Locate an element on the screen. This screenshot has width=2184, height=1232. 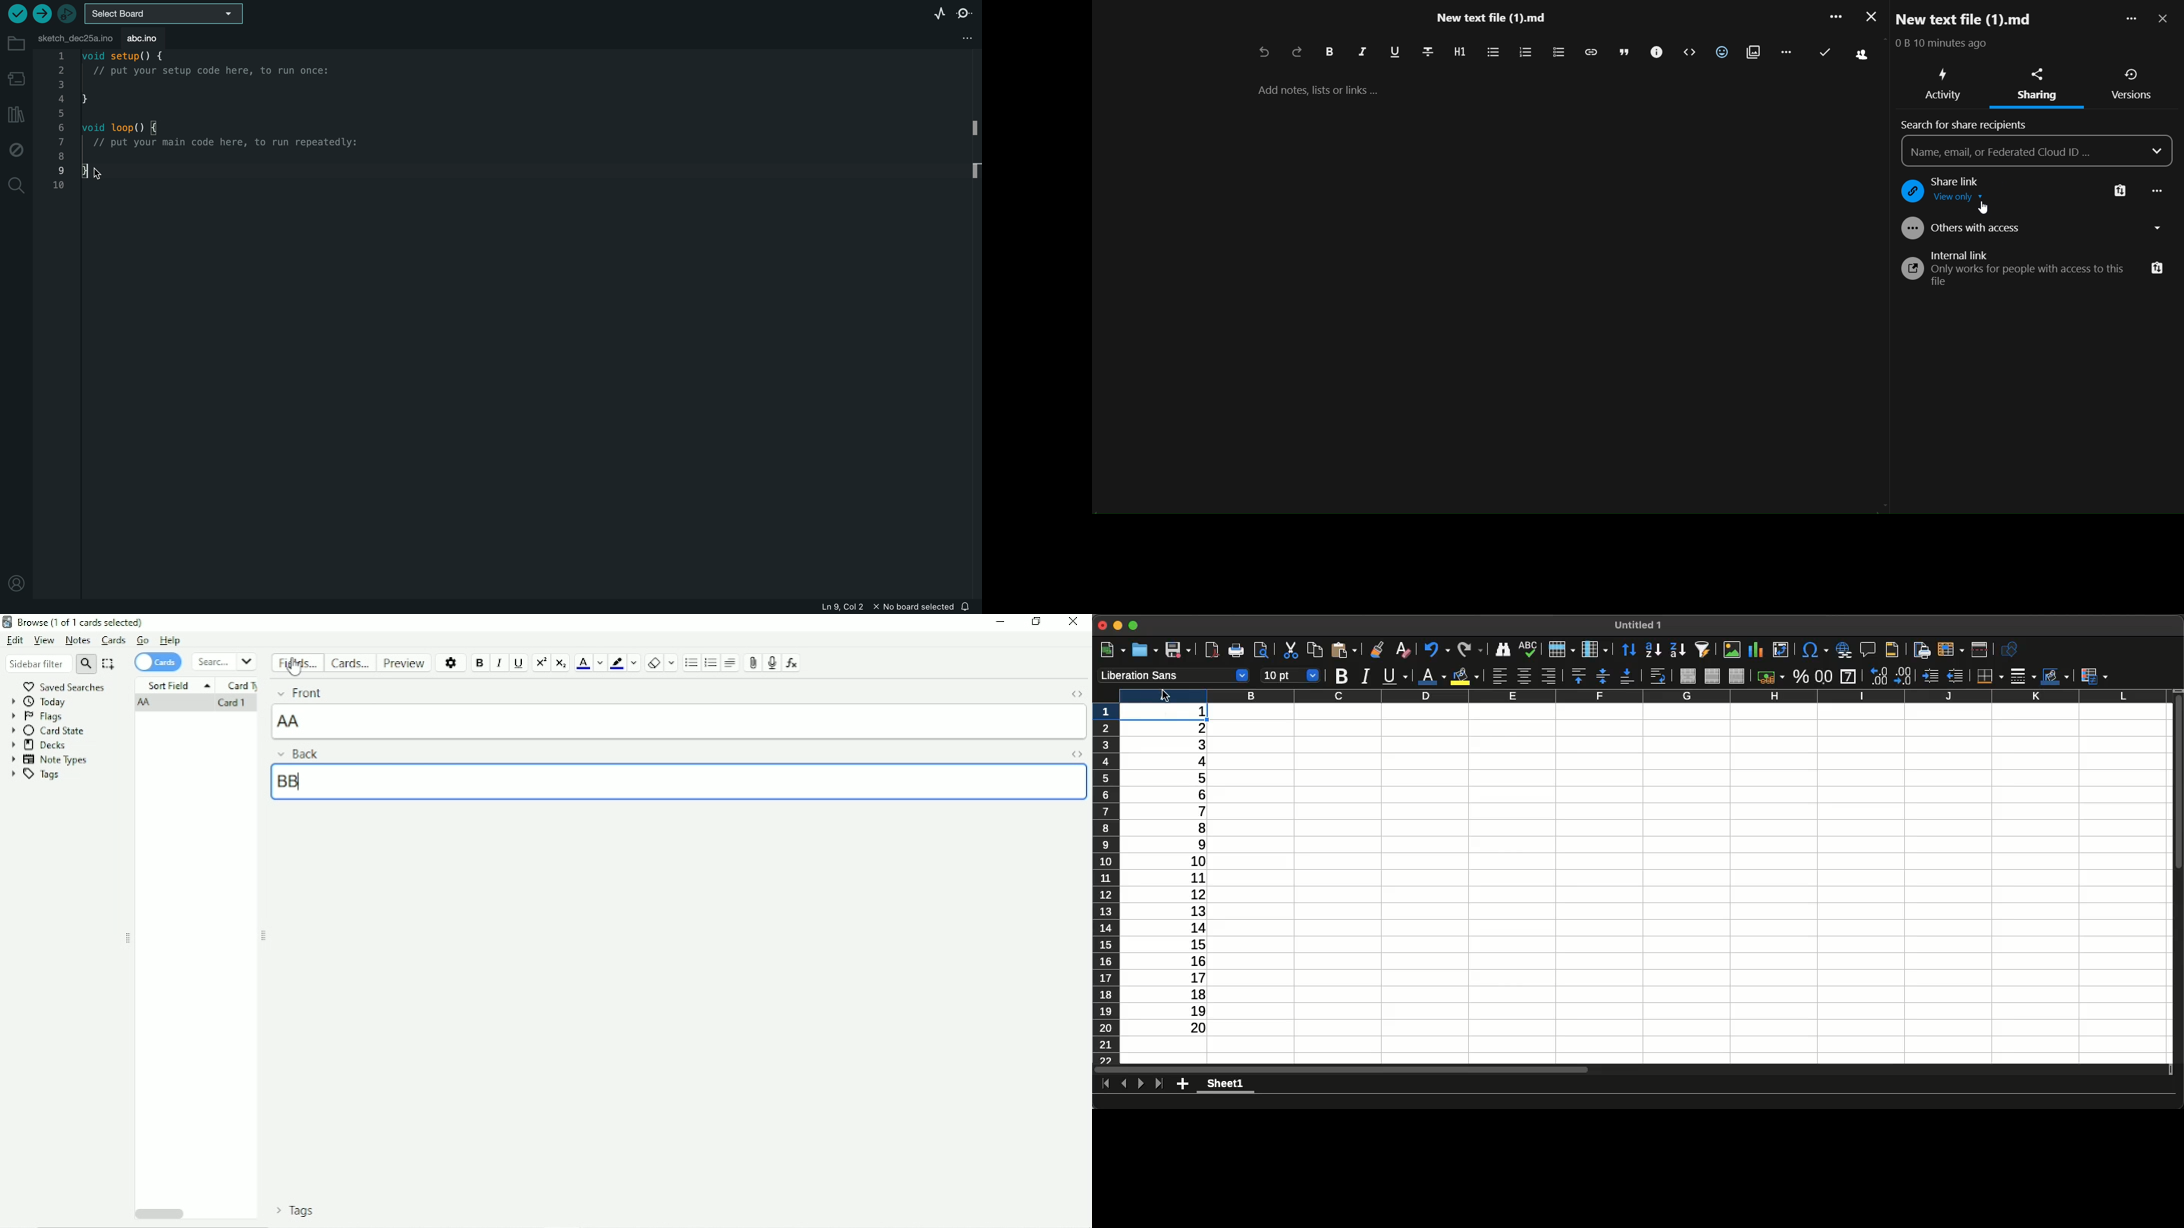
italic is located at coordinates (1362, 54).